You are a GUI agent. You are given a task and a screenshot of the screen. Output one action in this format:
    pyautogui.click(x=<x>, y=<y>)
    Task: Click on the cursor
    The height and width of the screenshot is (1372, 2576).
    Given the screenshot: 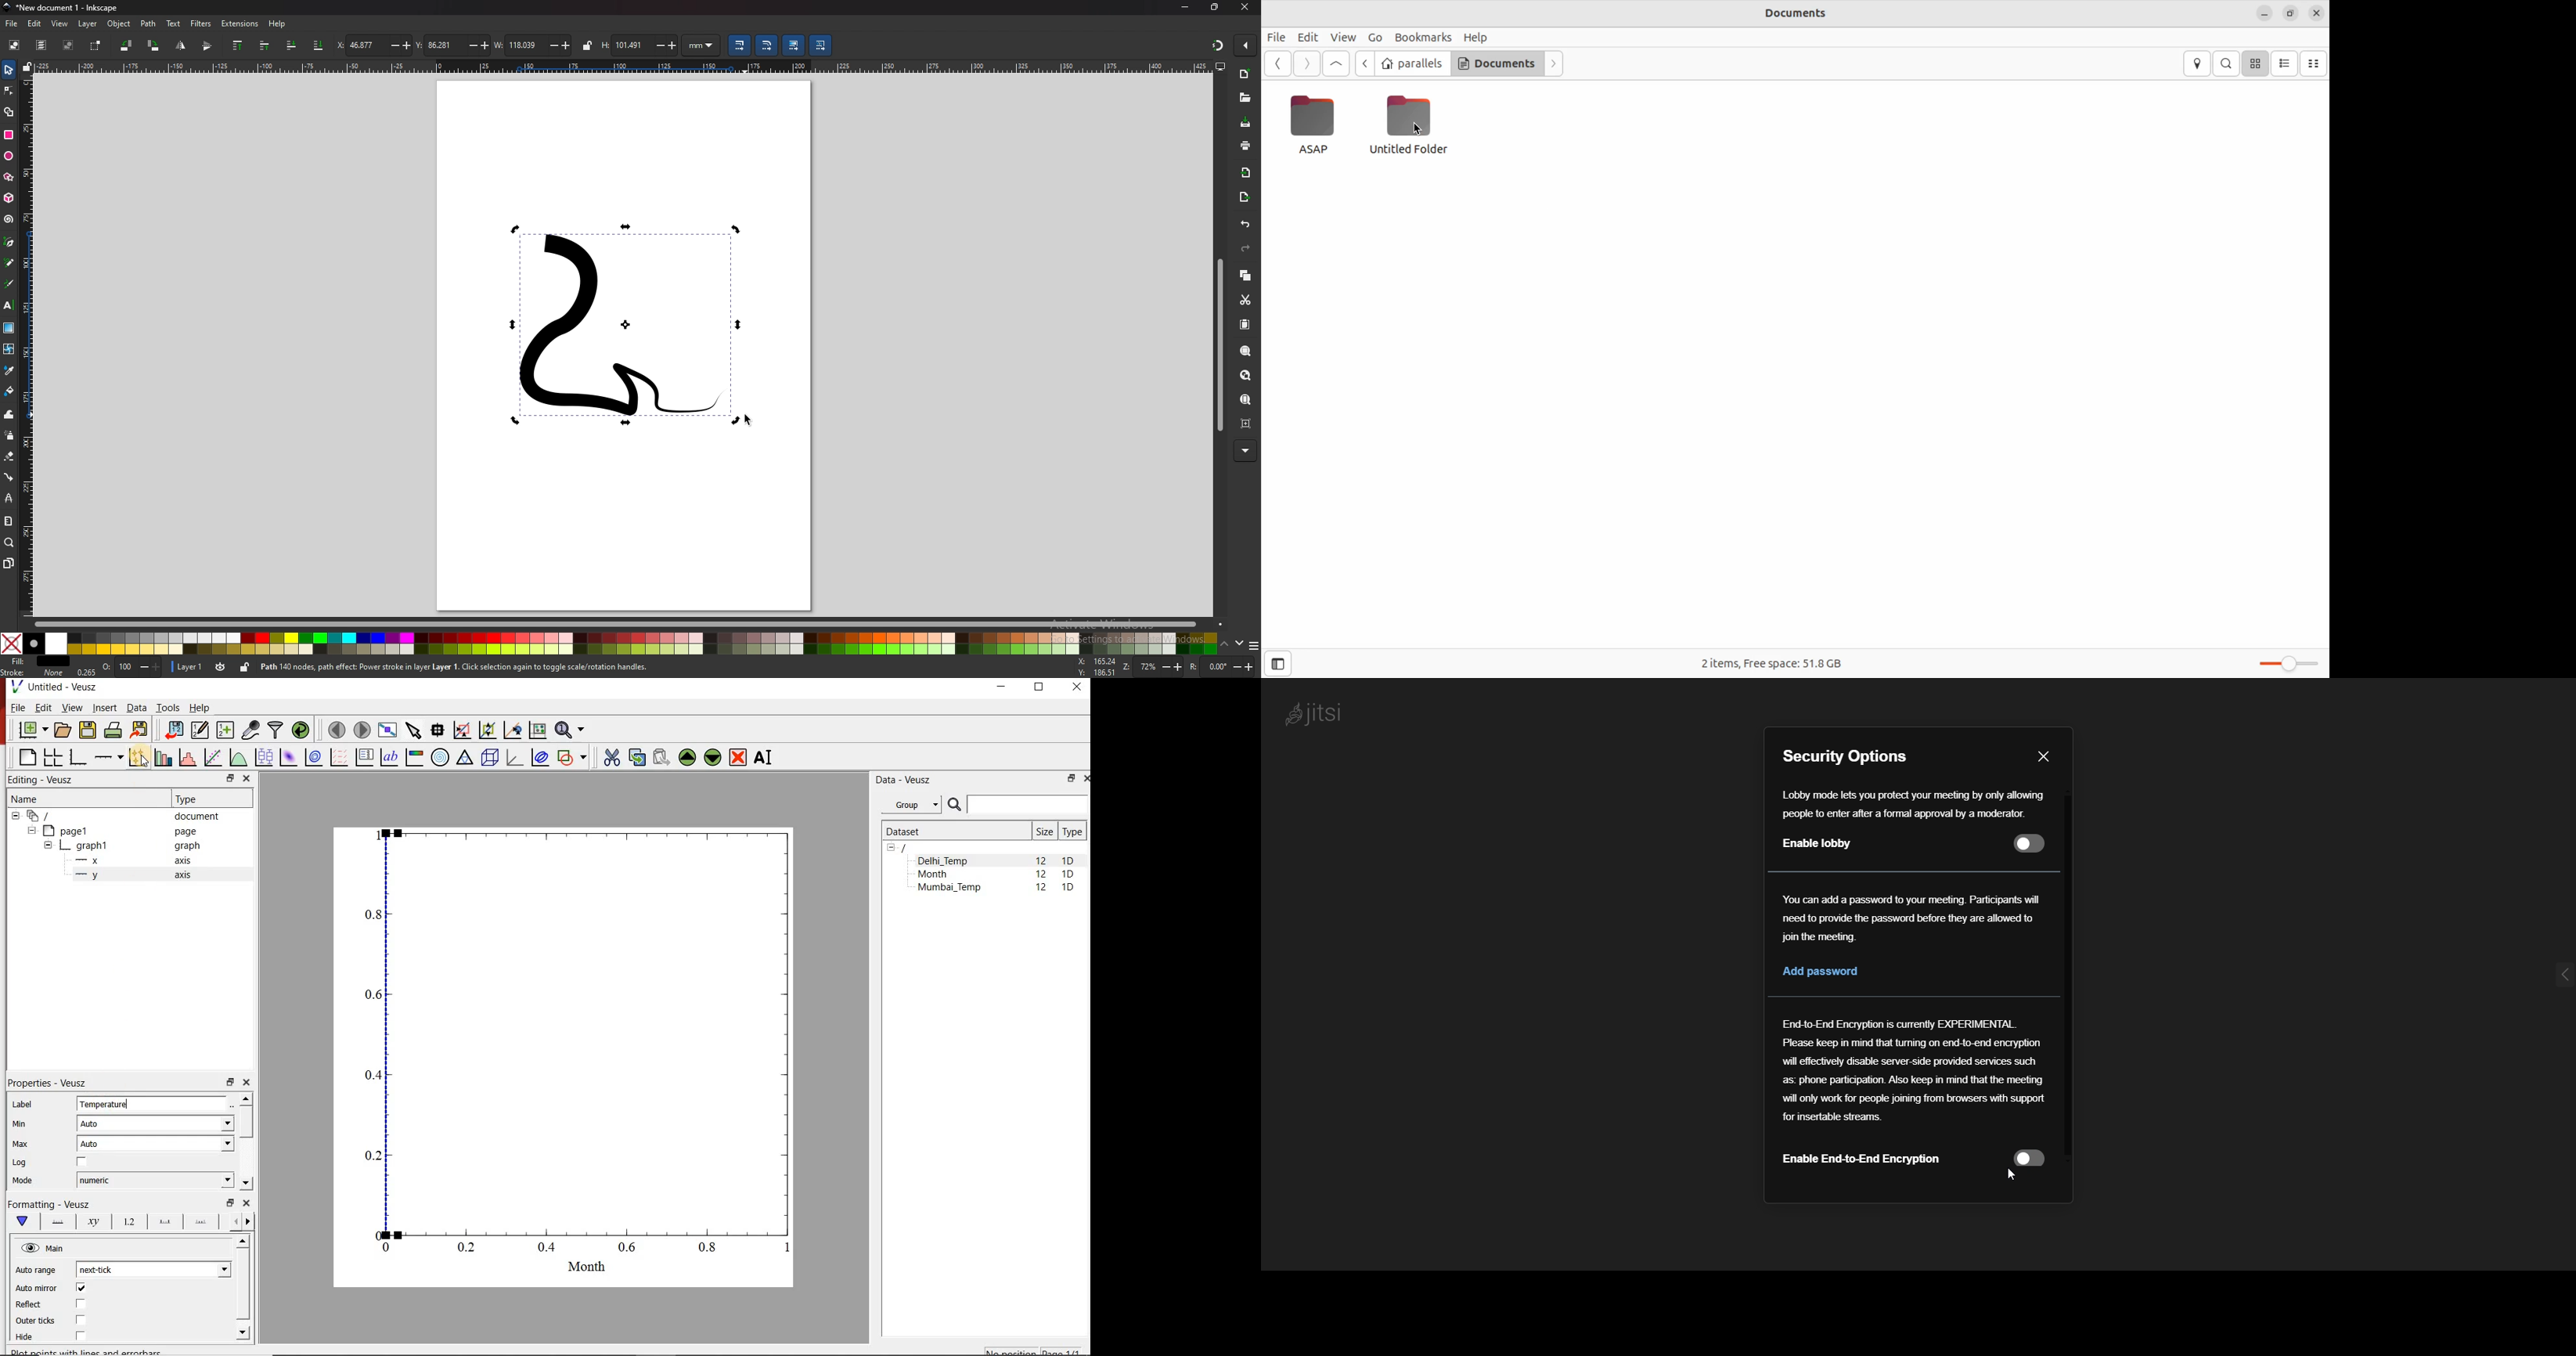 What is the action you would take?
    pyautogui.click(x=145, y=764)
    